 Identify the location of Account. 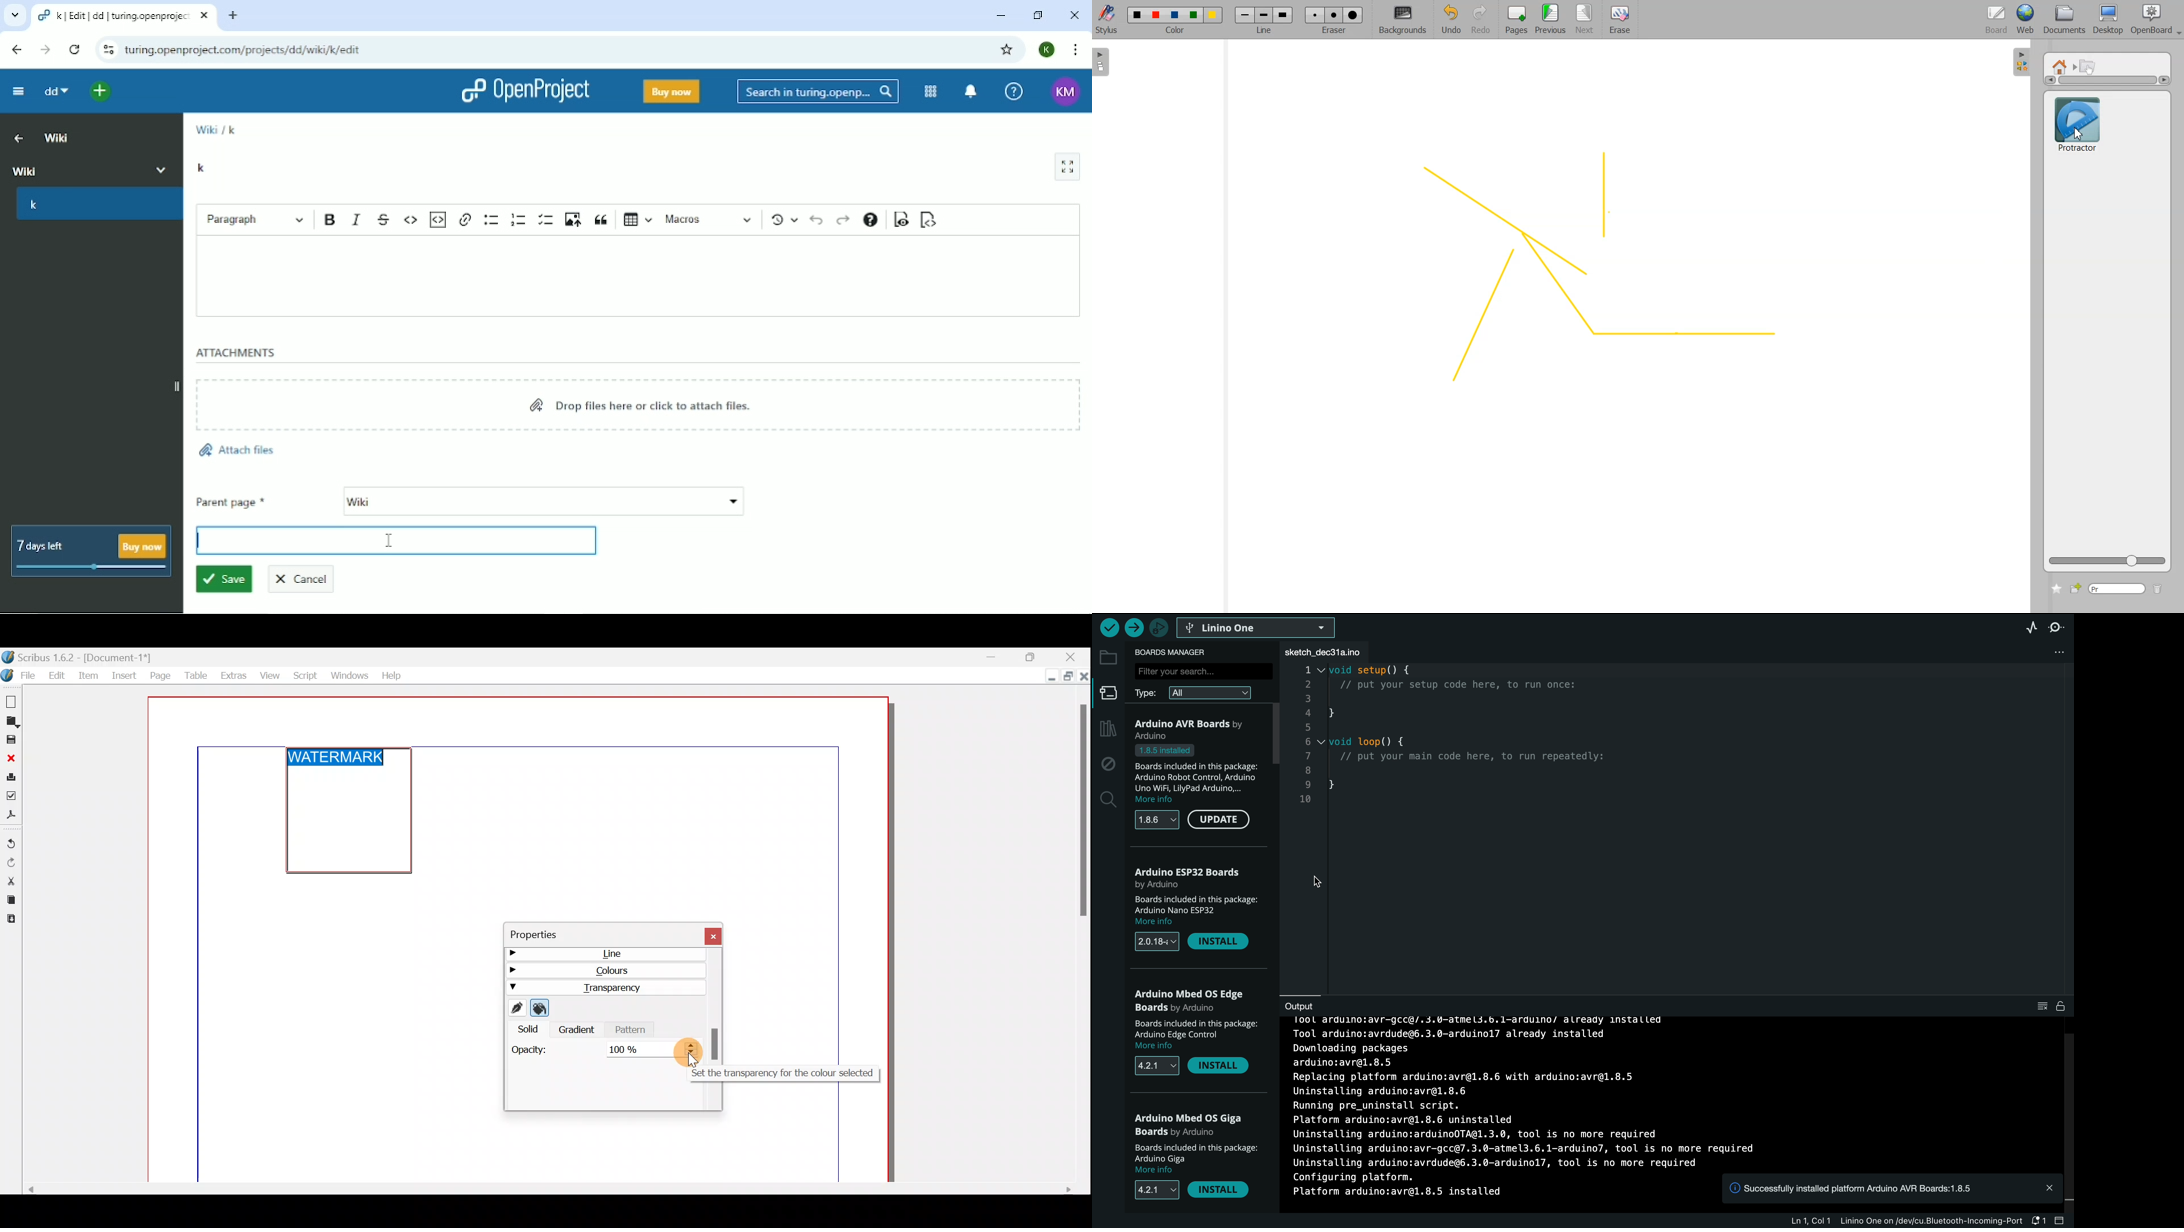
(1047, 49).